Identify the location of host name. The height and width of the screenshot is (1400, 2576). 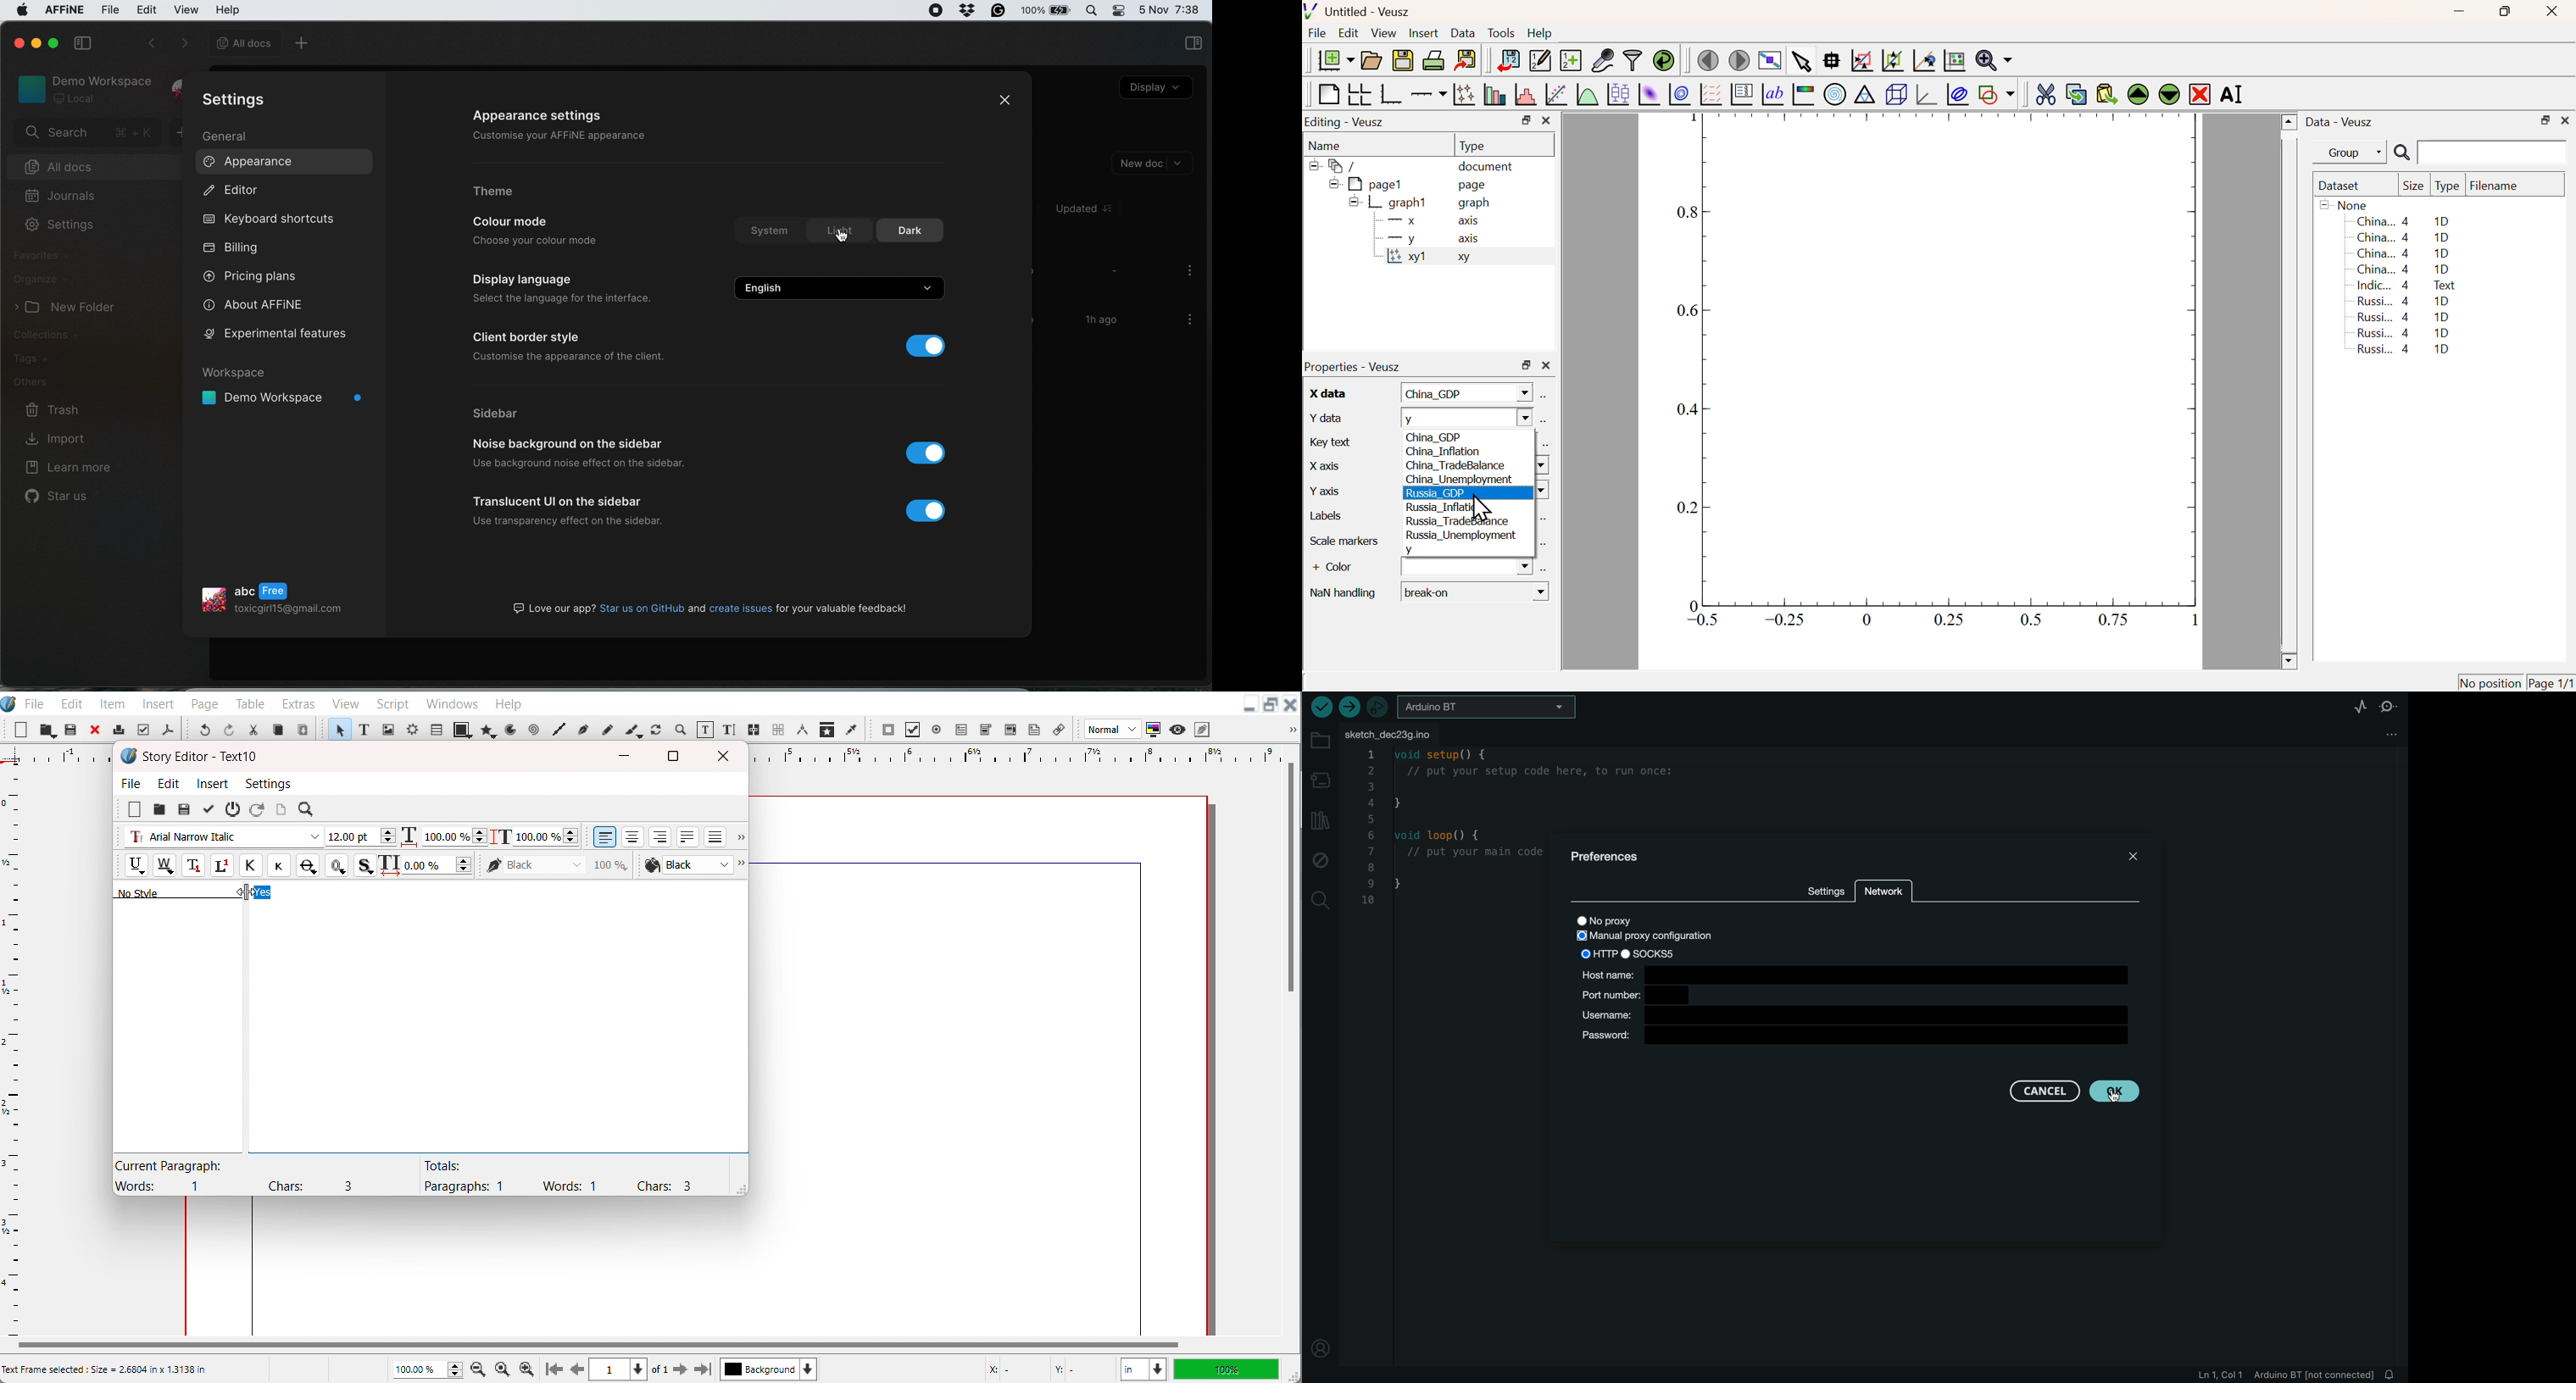
(1851, 975).